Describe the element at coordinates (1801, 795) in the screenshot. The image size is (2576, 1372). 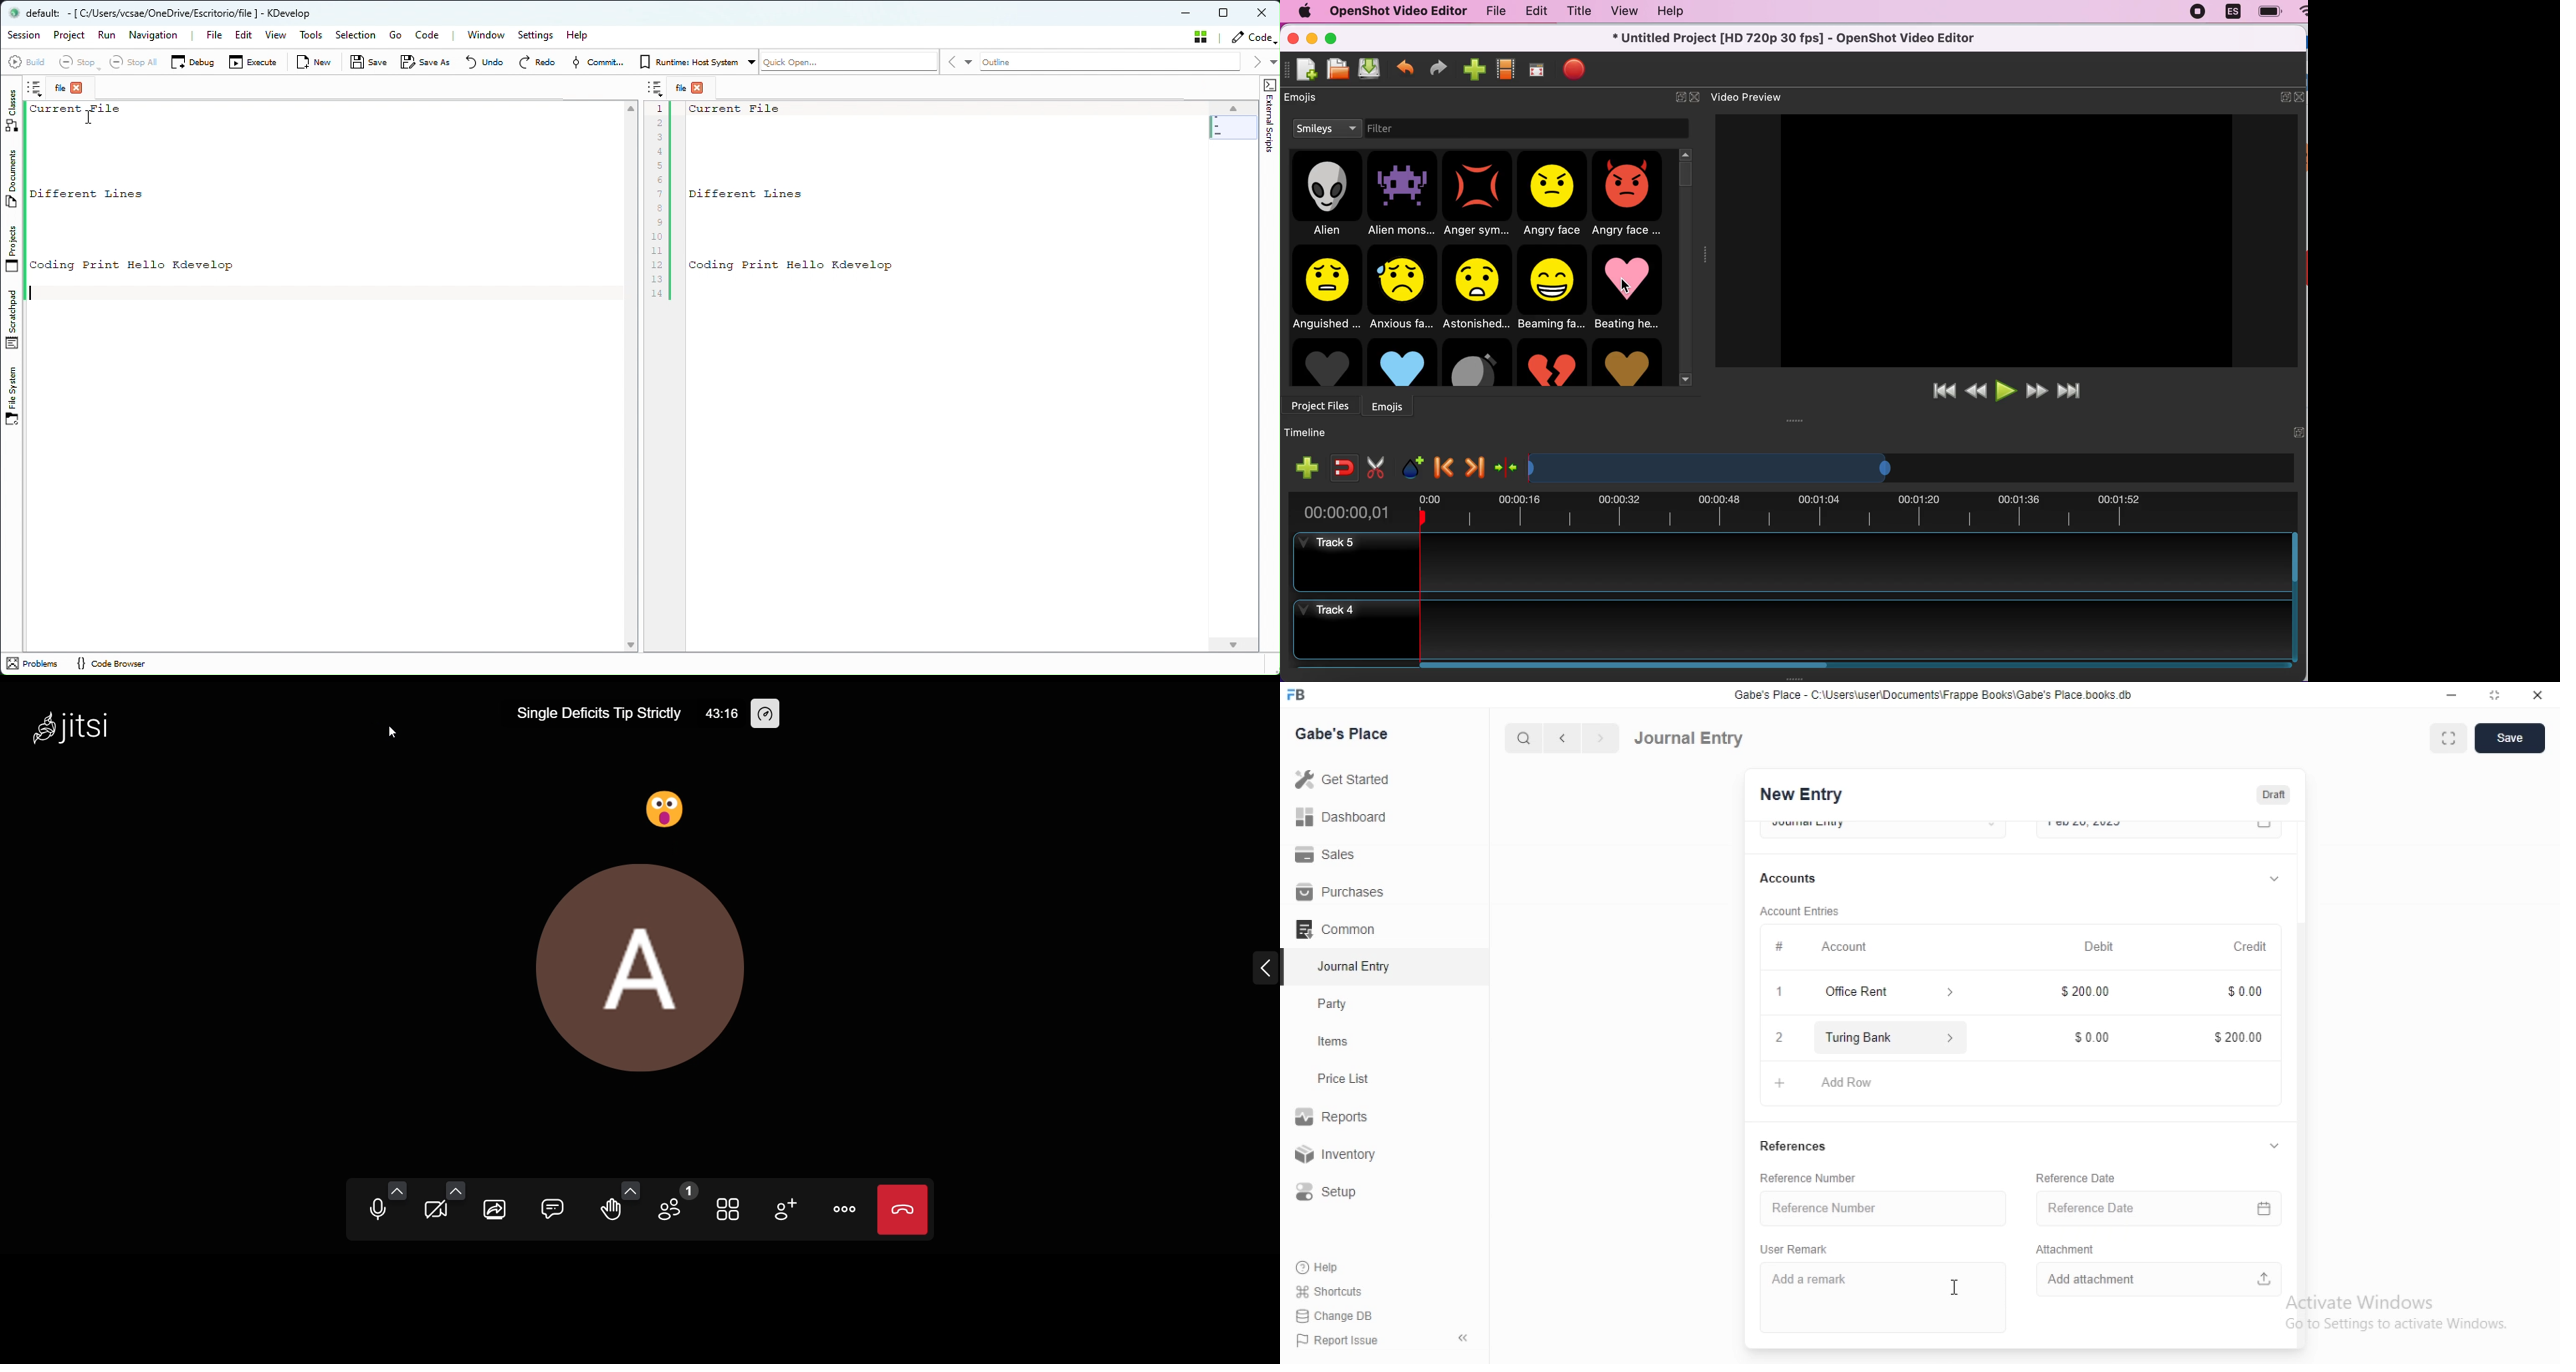
I see `New Entry` at that location.